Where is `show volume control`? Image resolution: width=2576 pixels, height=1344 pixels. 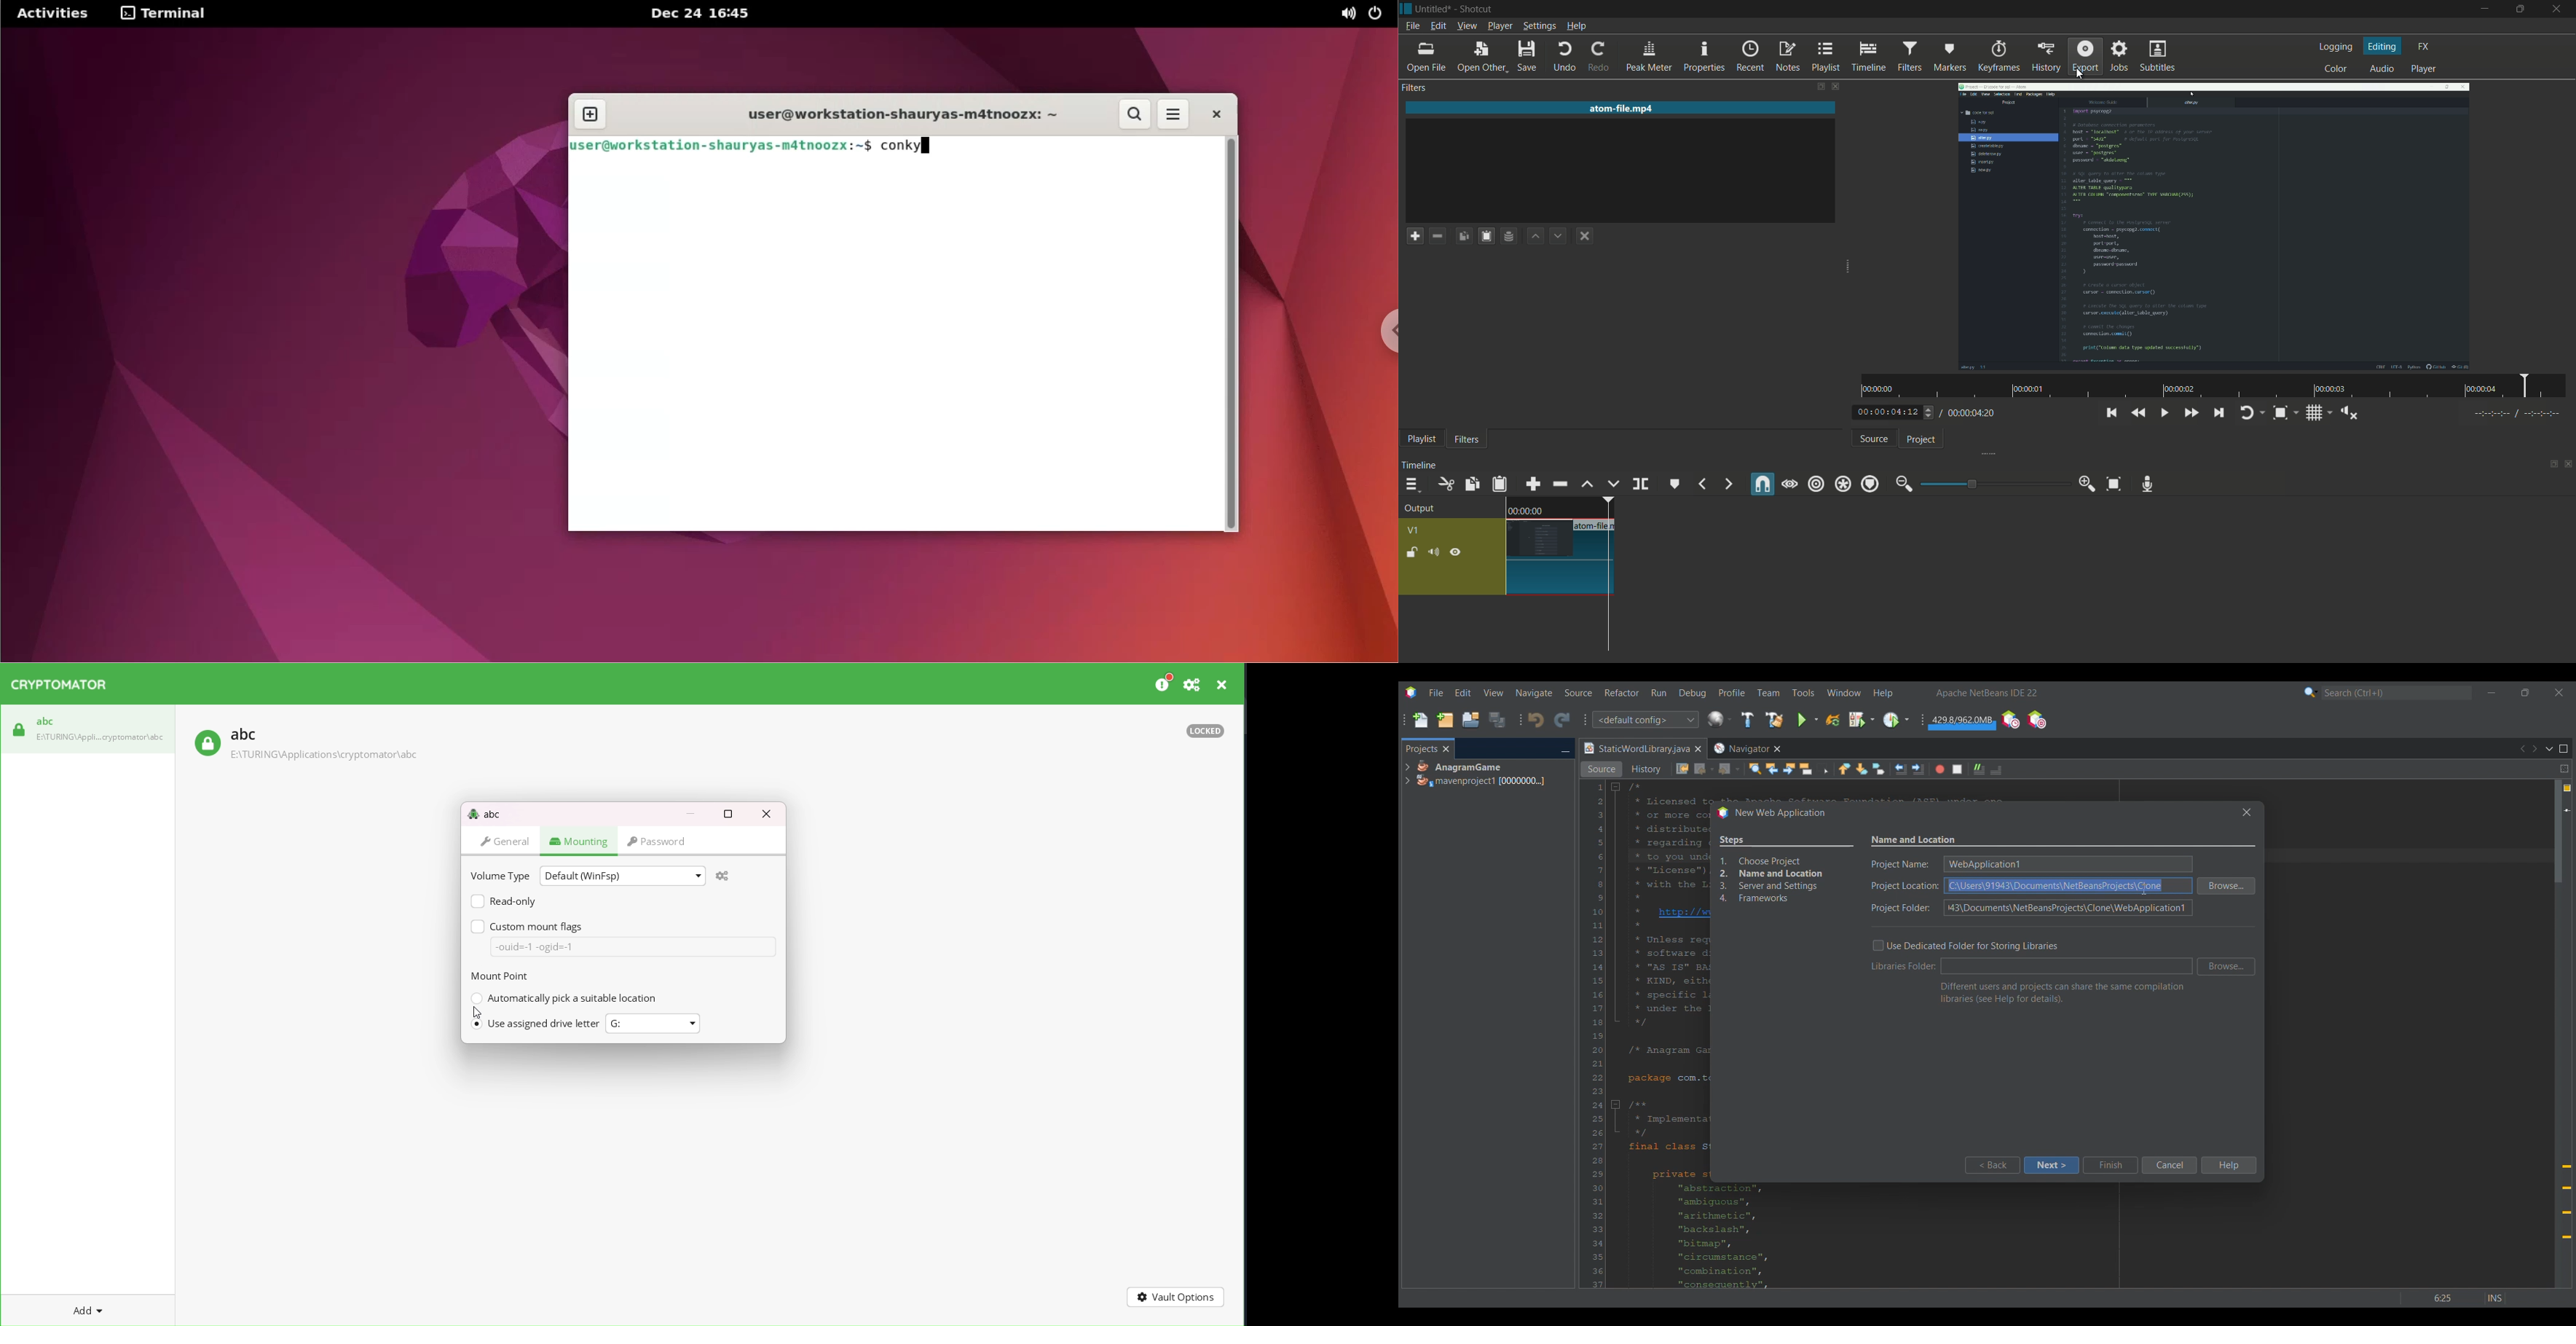
show volume control is located at coordinates (2349, 414).